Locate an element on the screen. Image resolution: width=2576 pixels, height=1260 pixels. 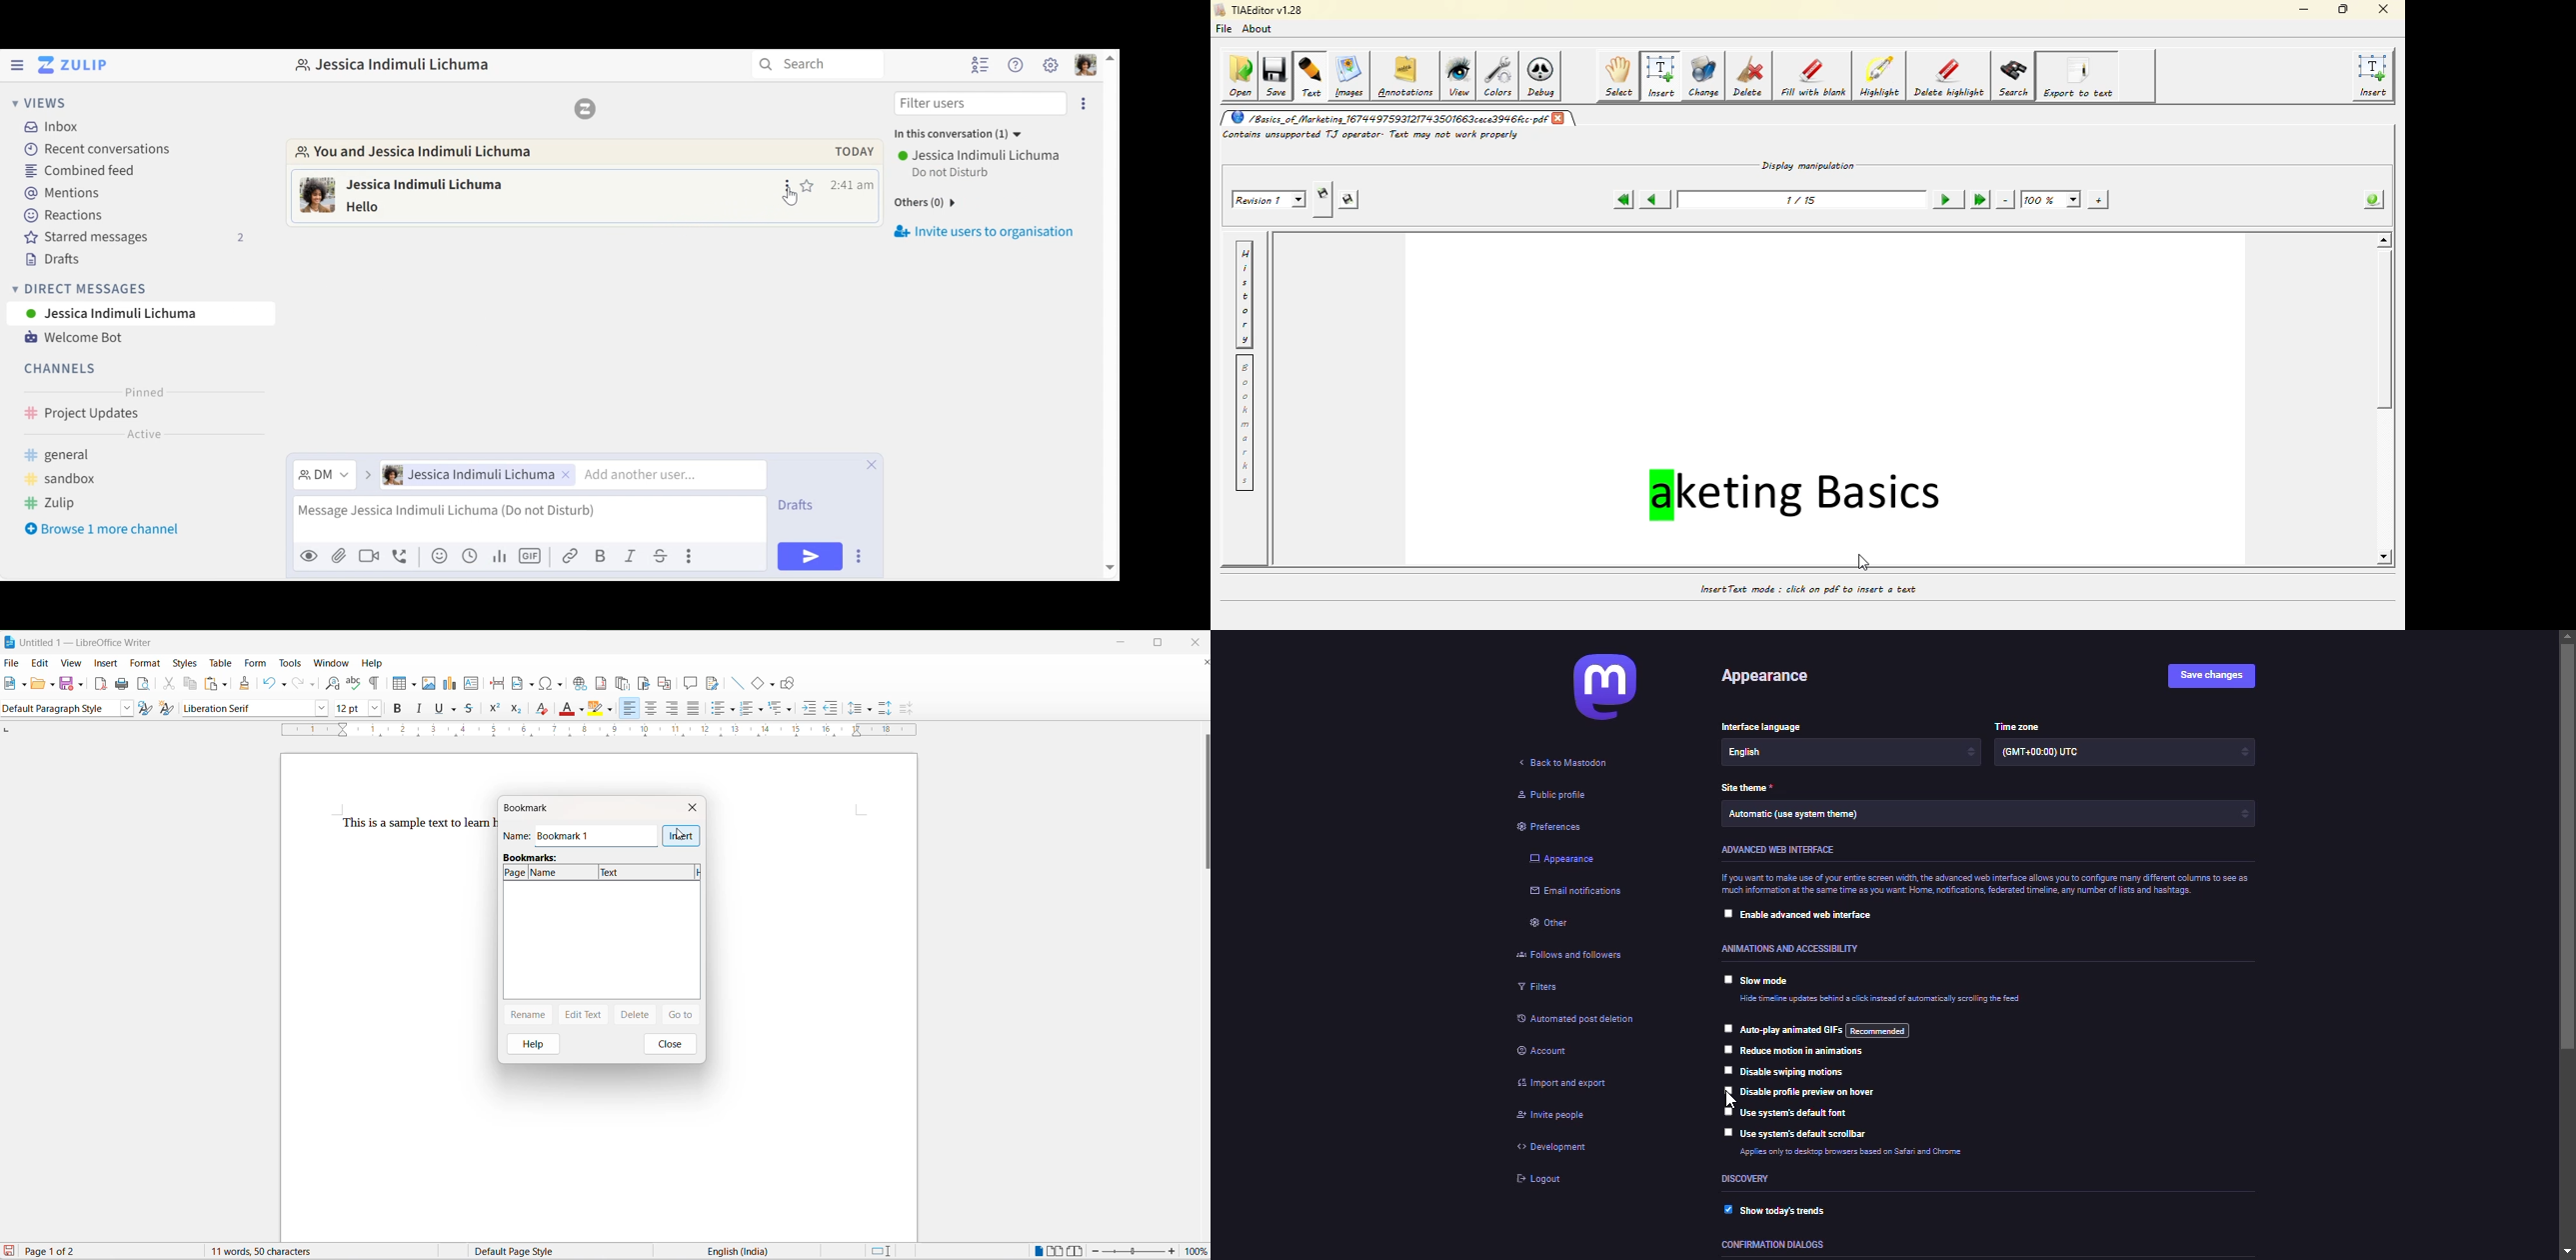
theme is located at coordinates (1802, 816).